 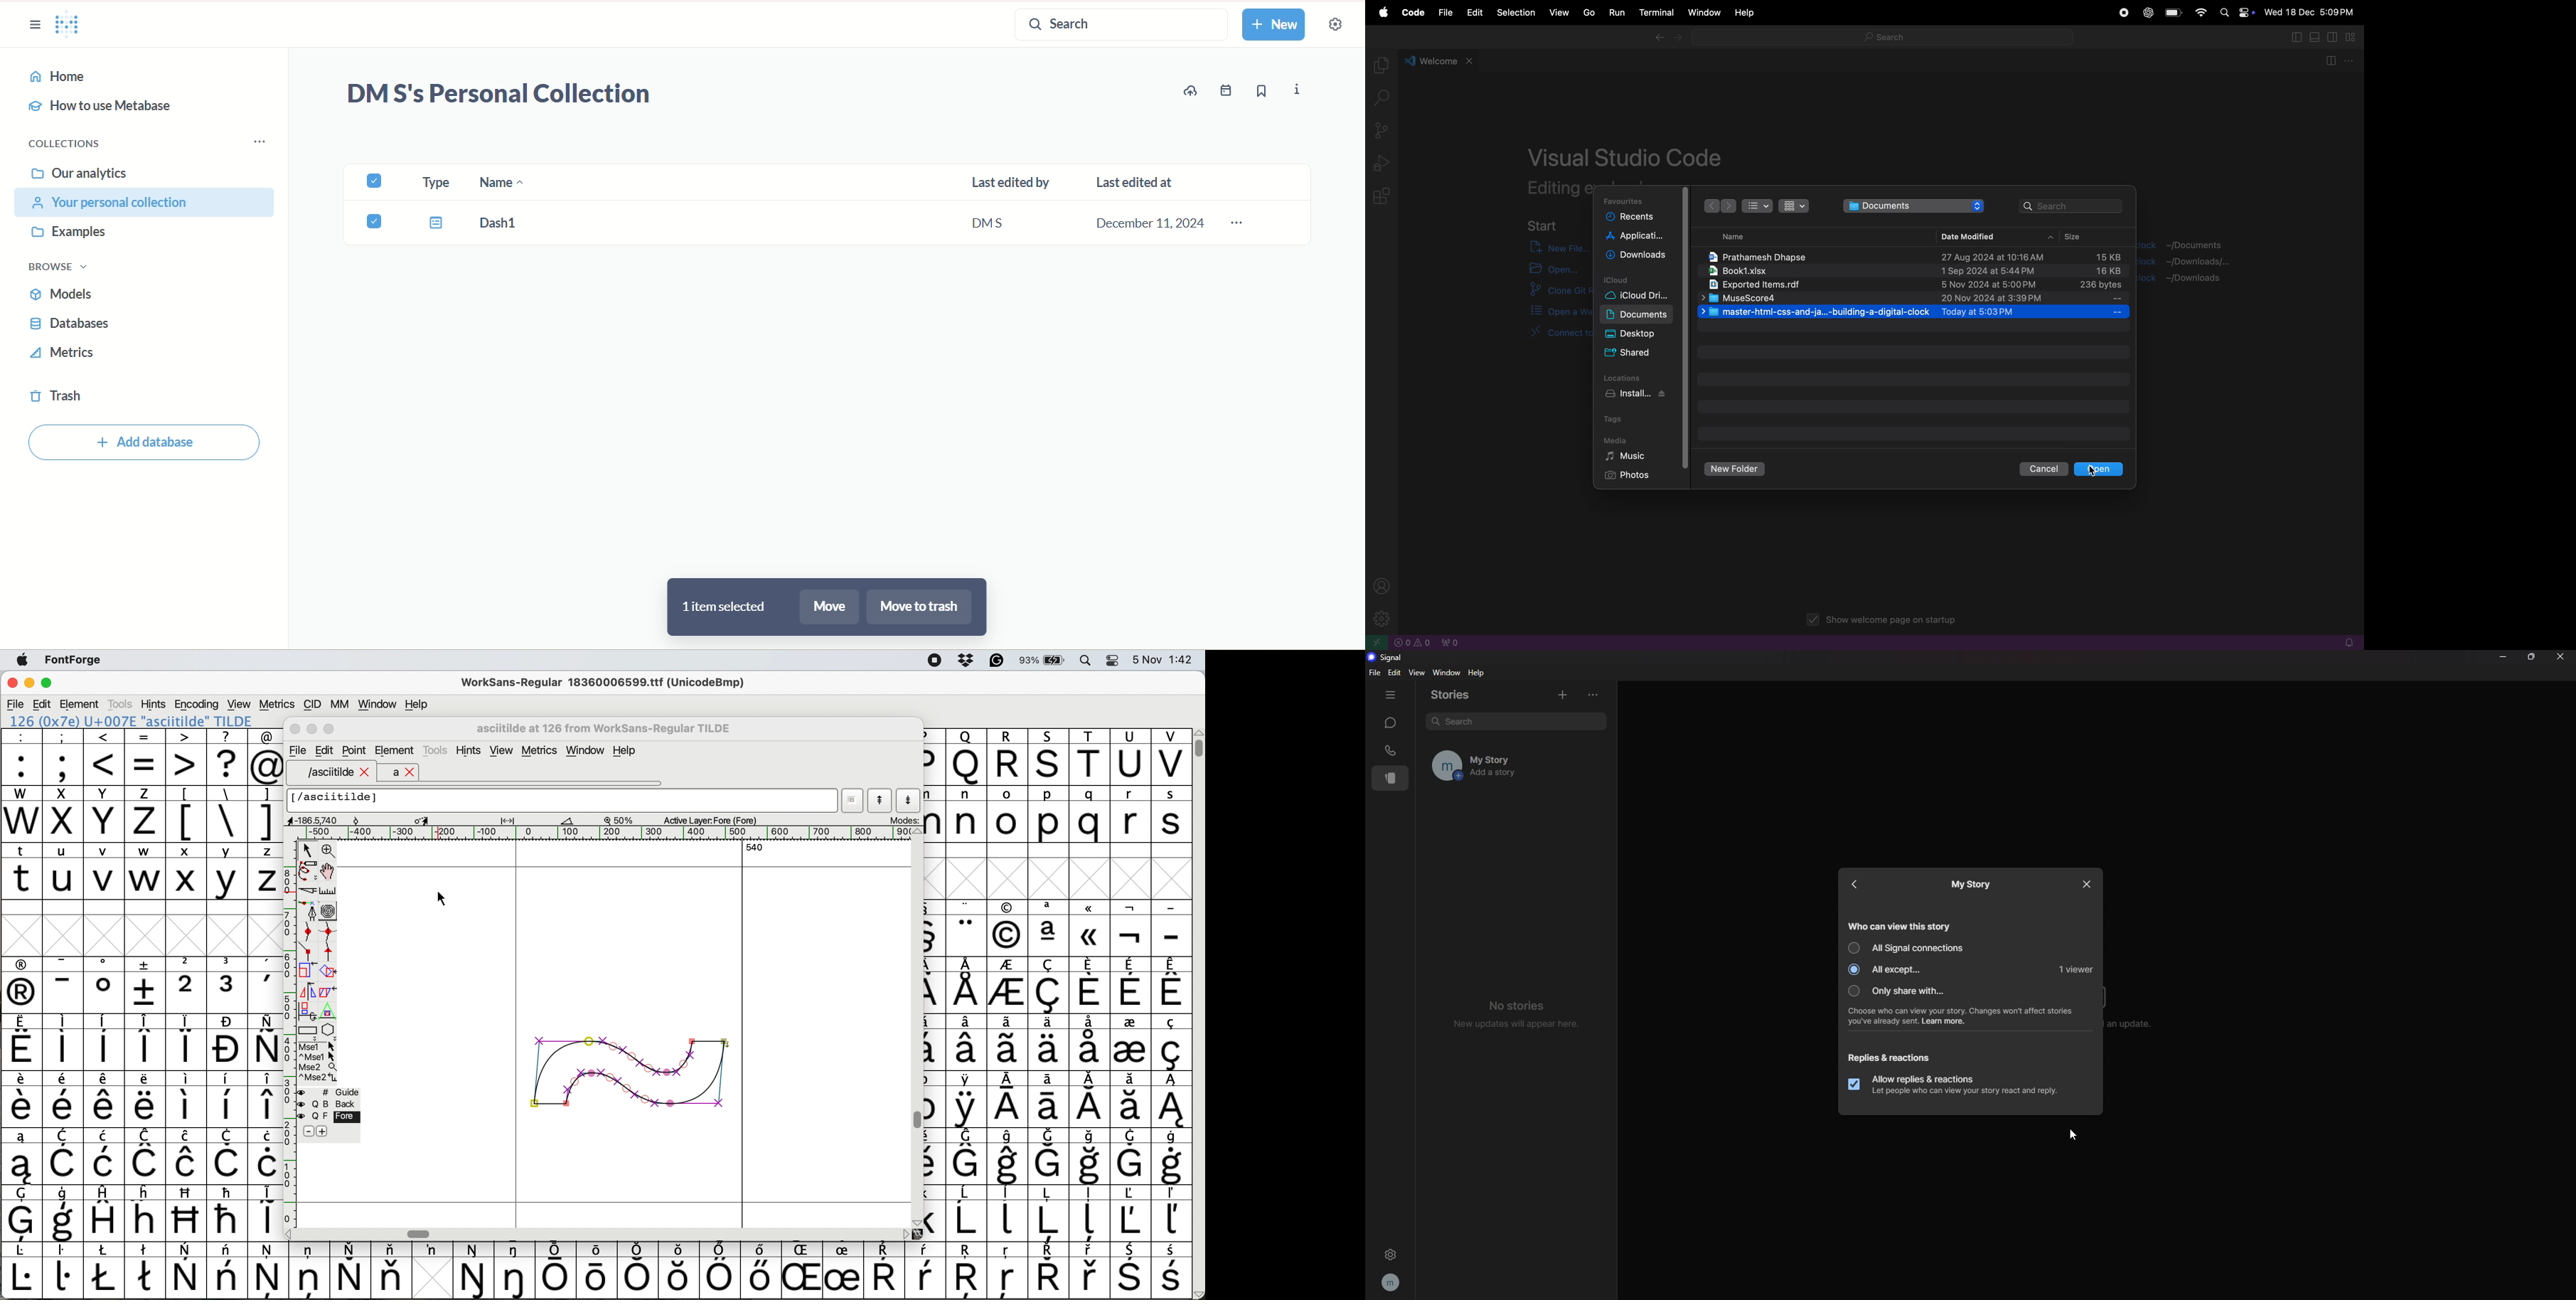 I want to click on cursor, so click(x=2072, y=1135).